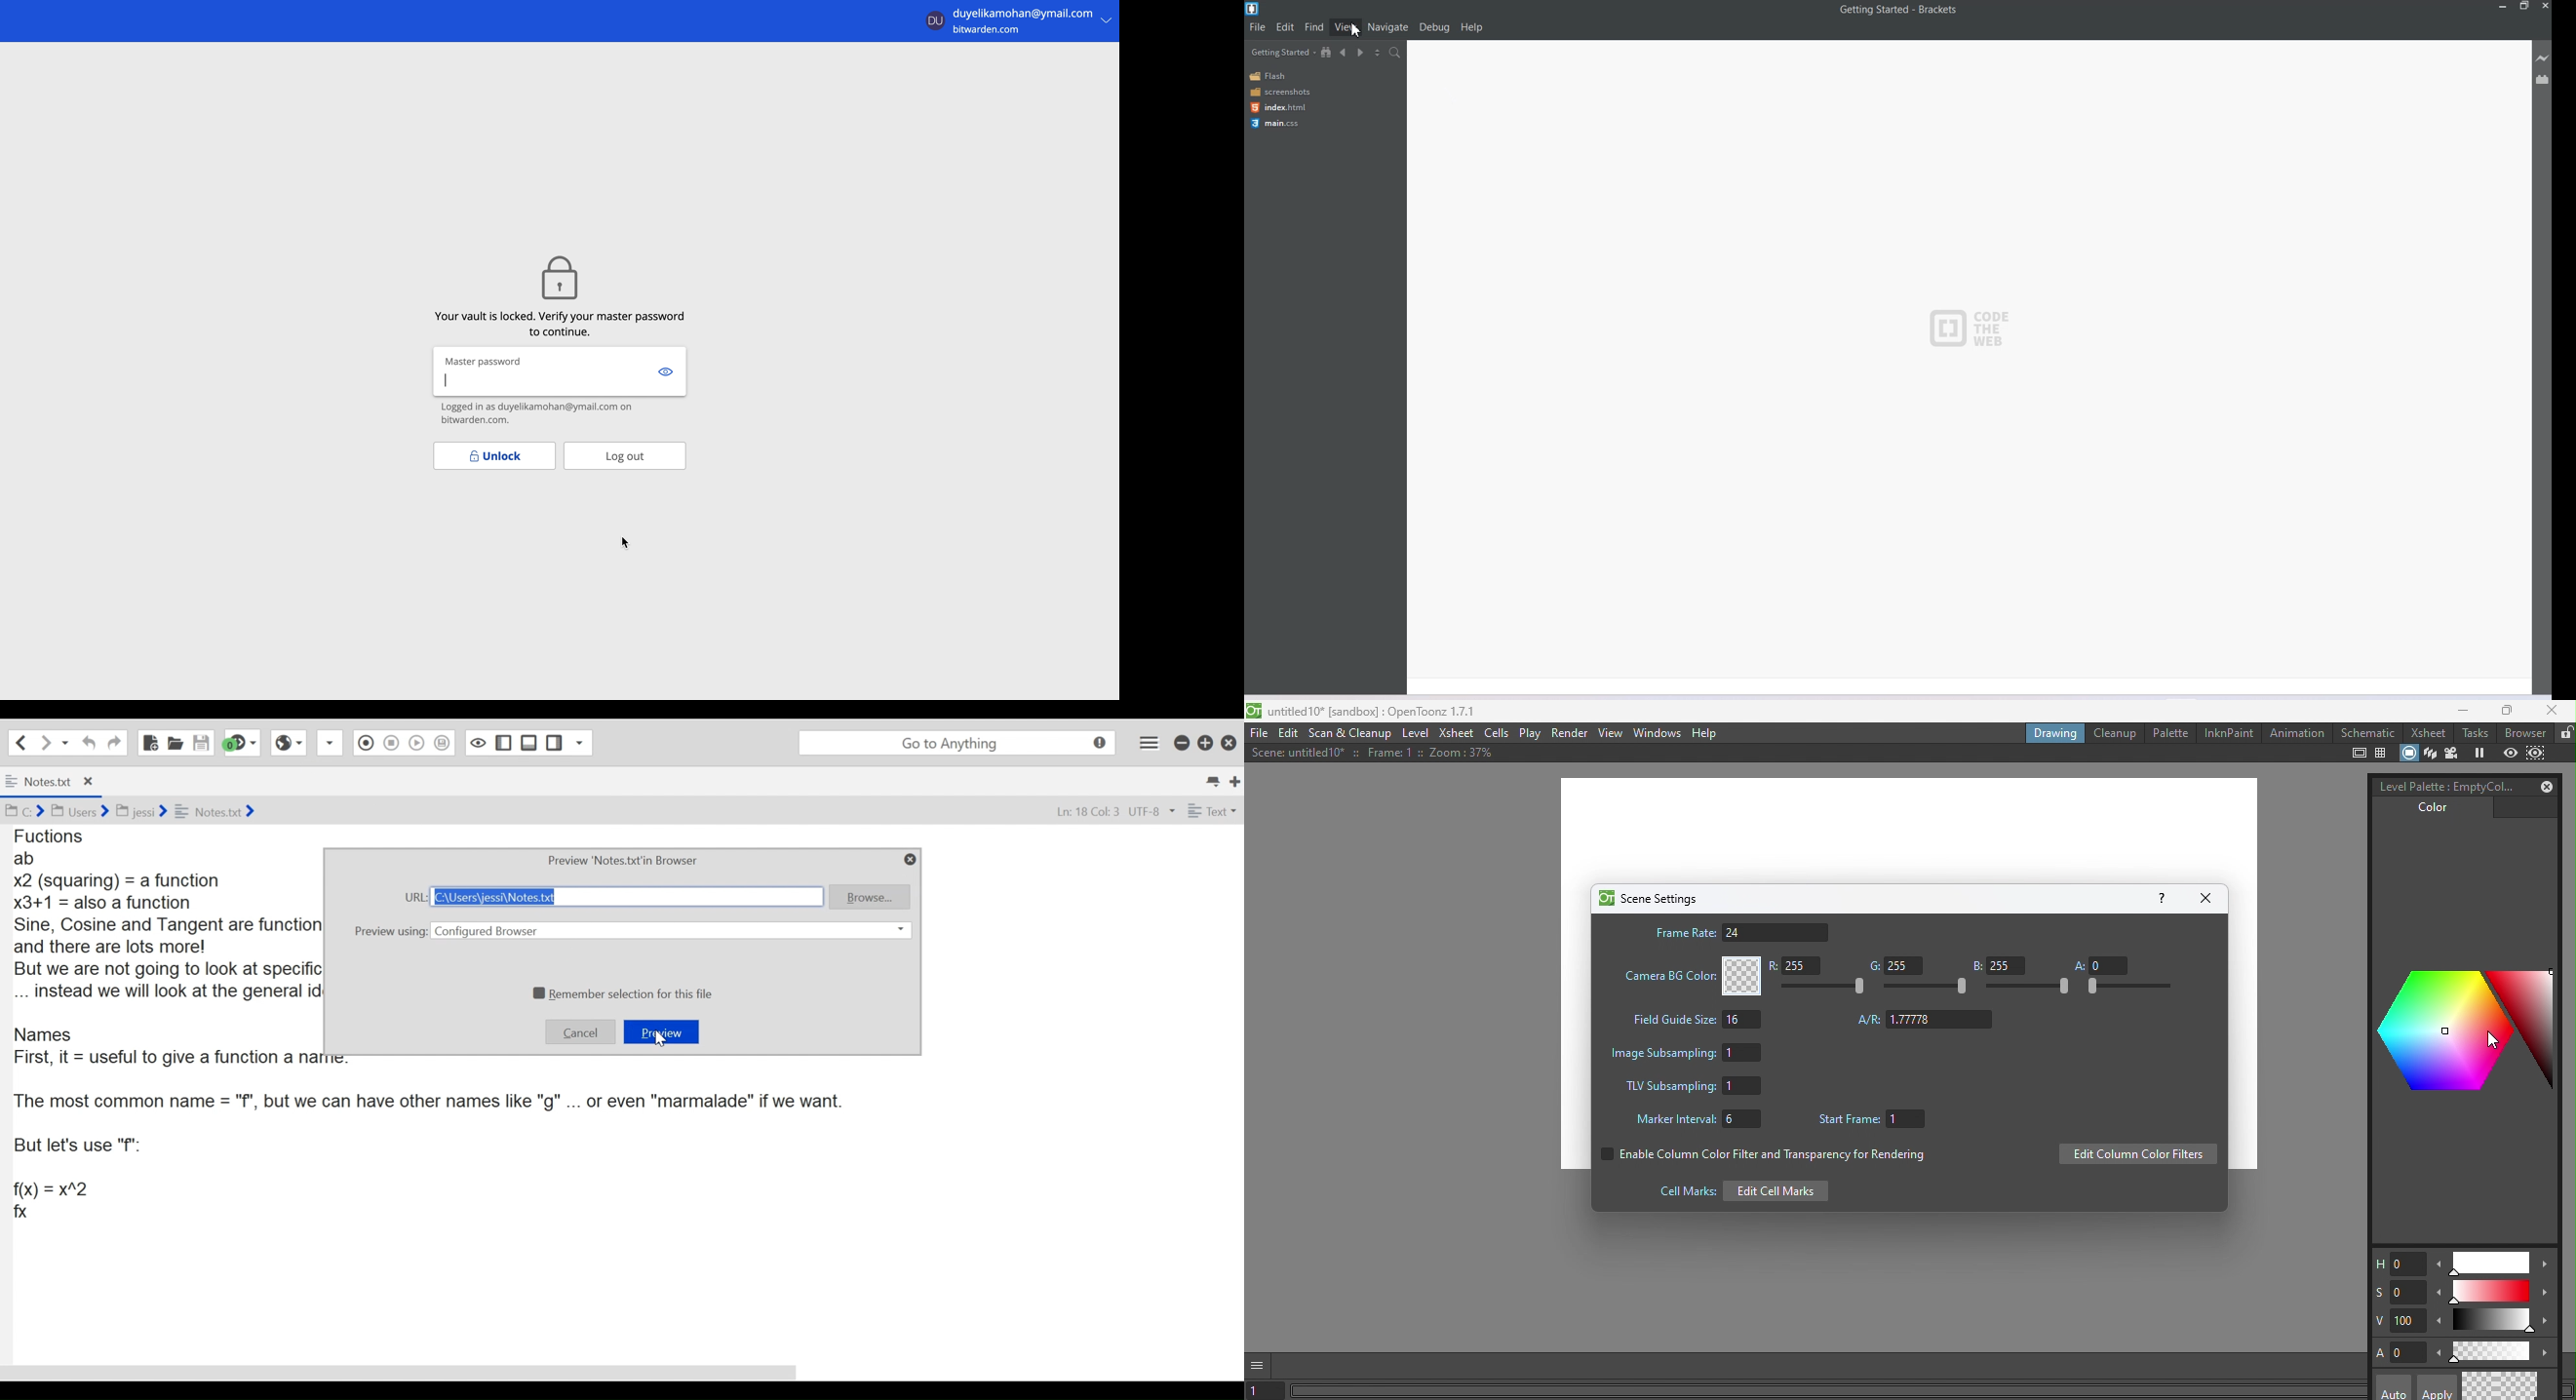 The image size is (2576, 1400). I want to click on Getting Started, so click(1283, 52).